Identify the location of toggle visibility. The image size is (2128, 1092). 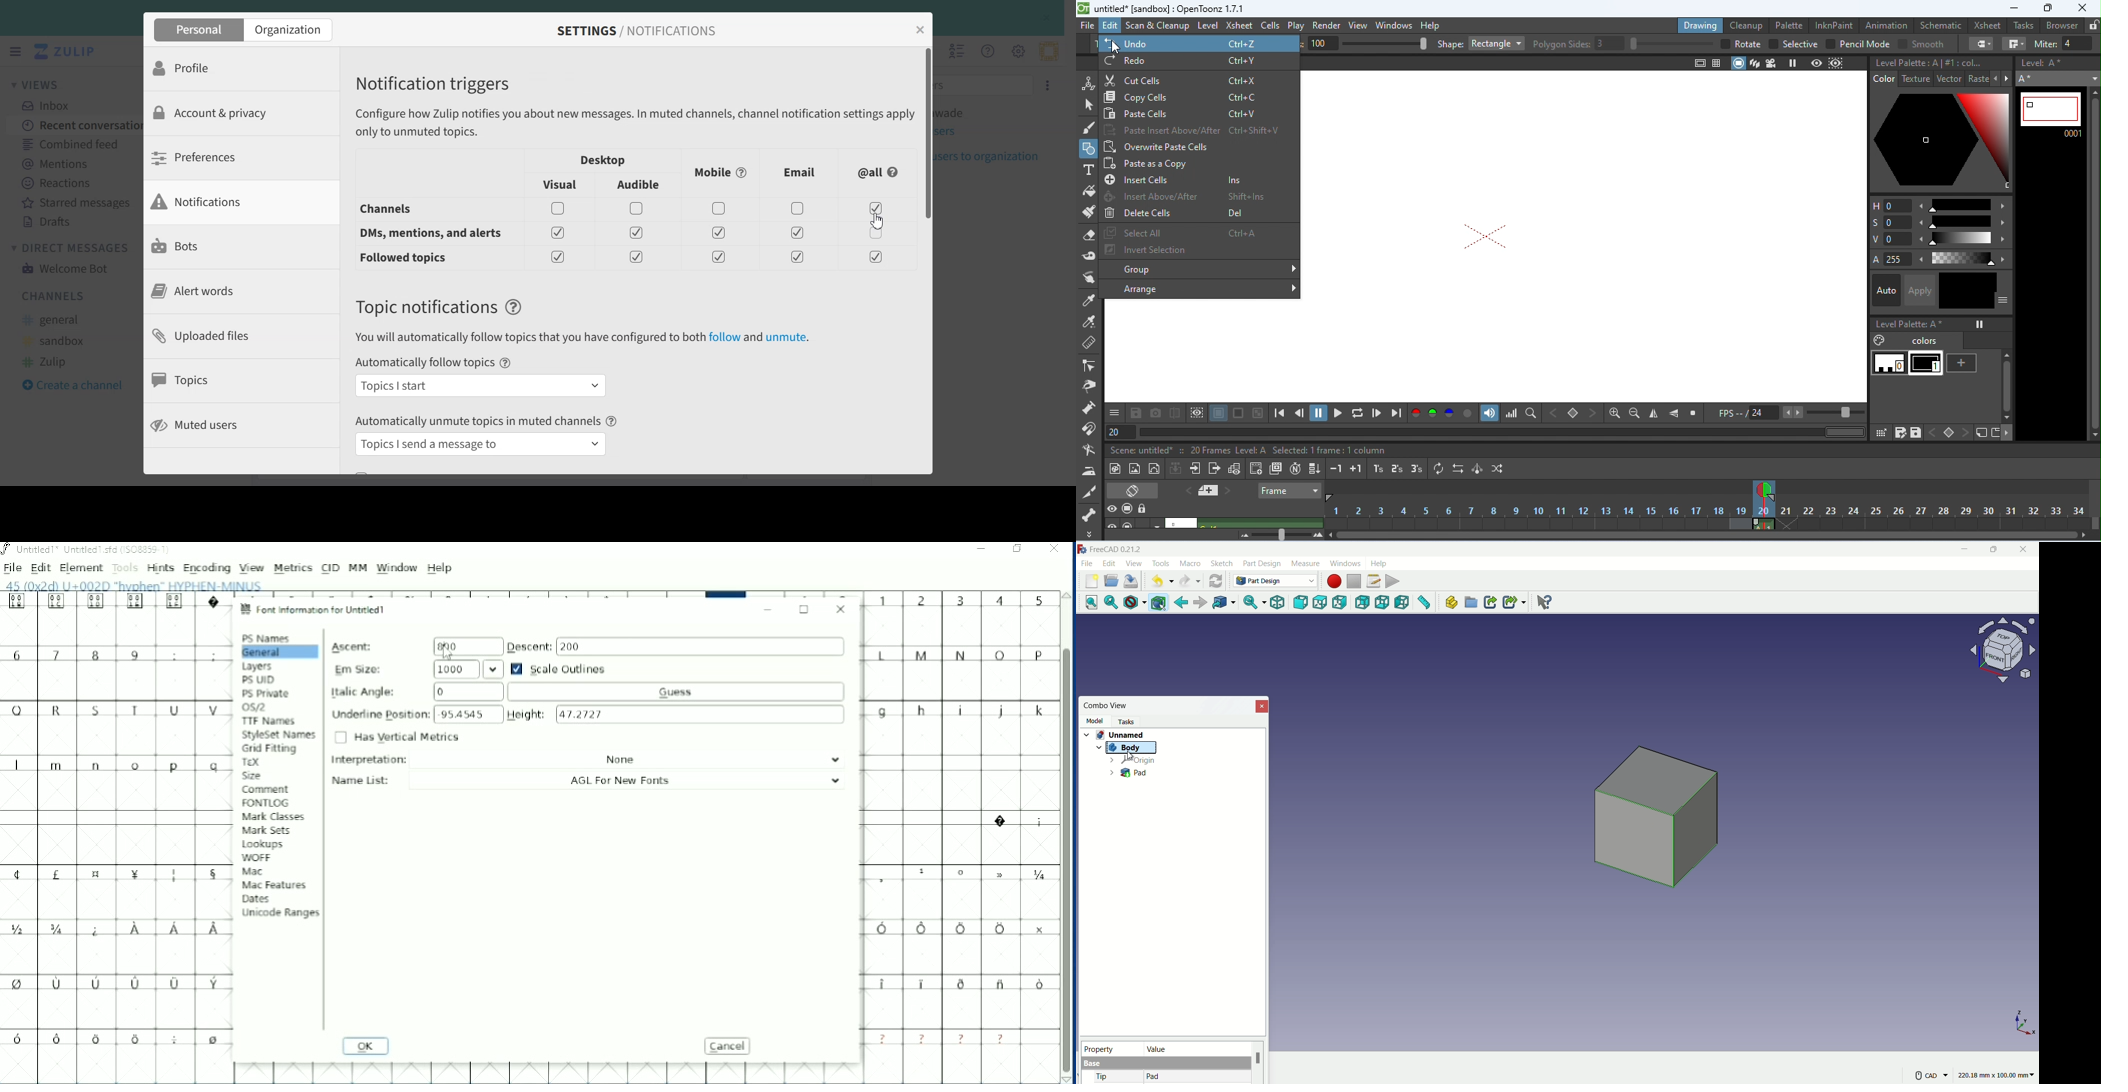
(1112, 523).